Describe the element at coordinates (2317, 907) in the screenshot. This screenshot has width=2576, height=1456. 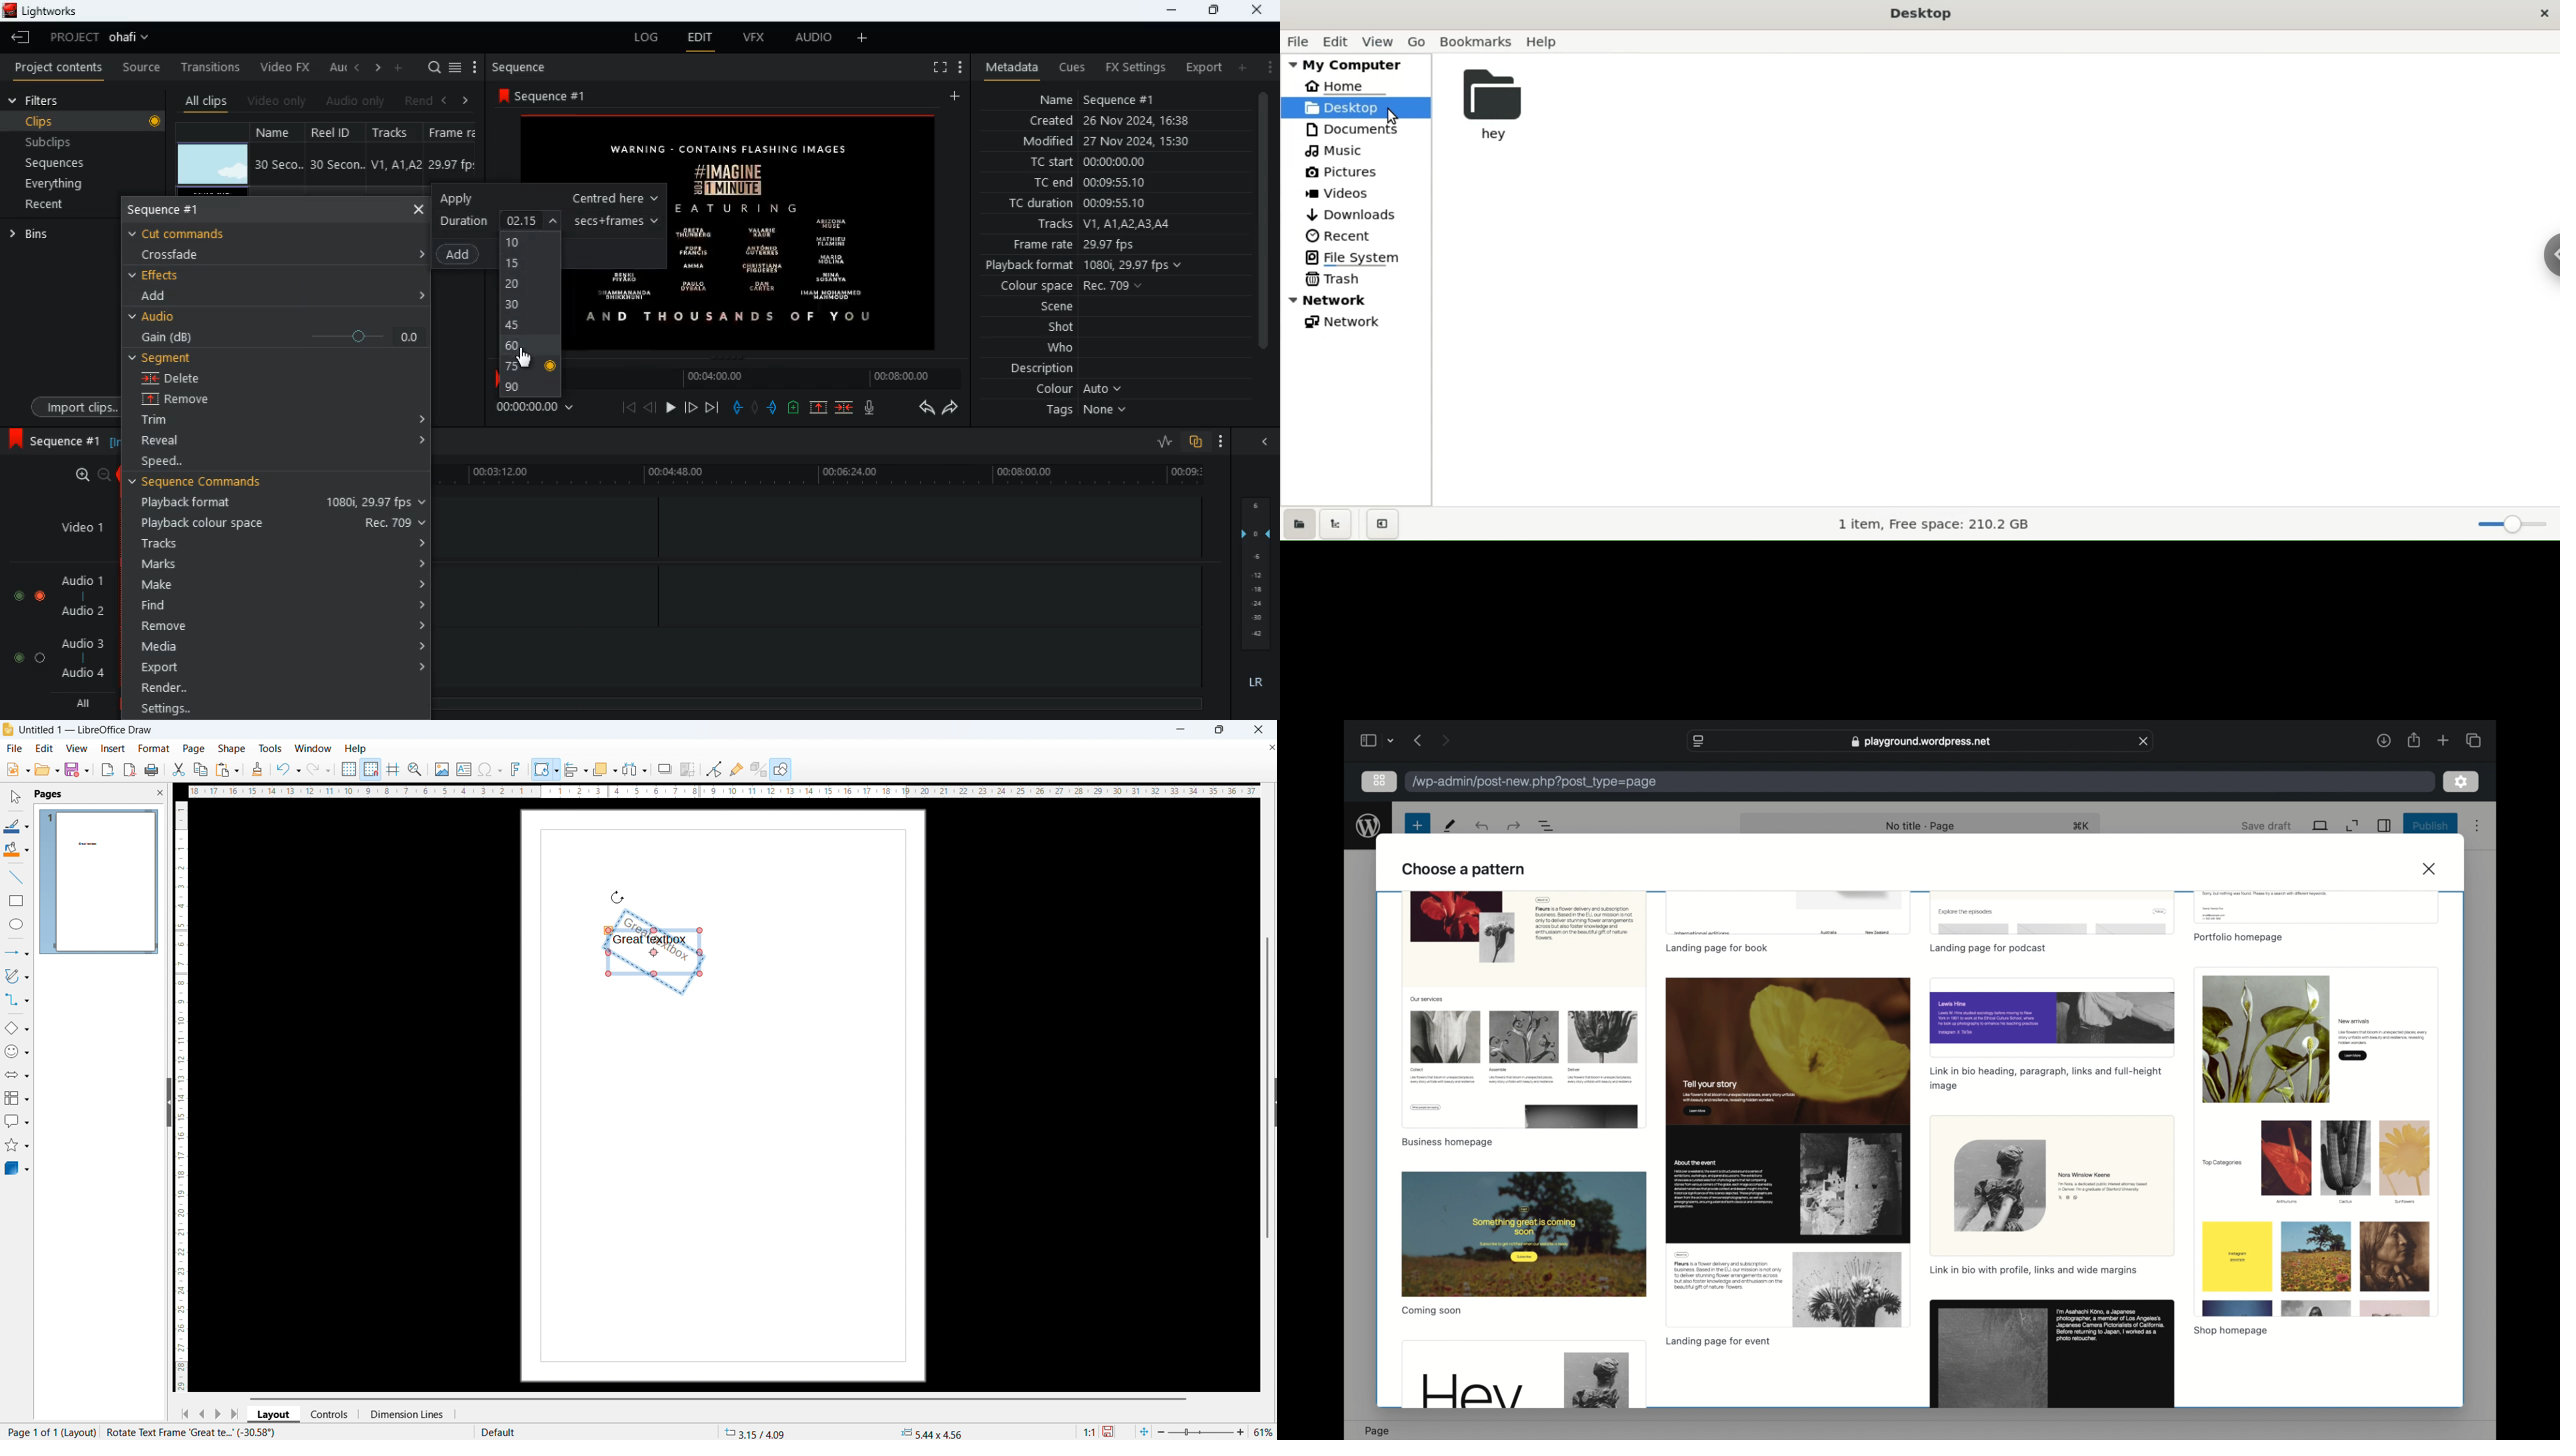
I see `preview` at that location.